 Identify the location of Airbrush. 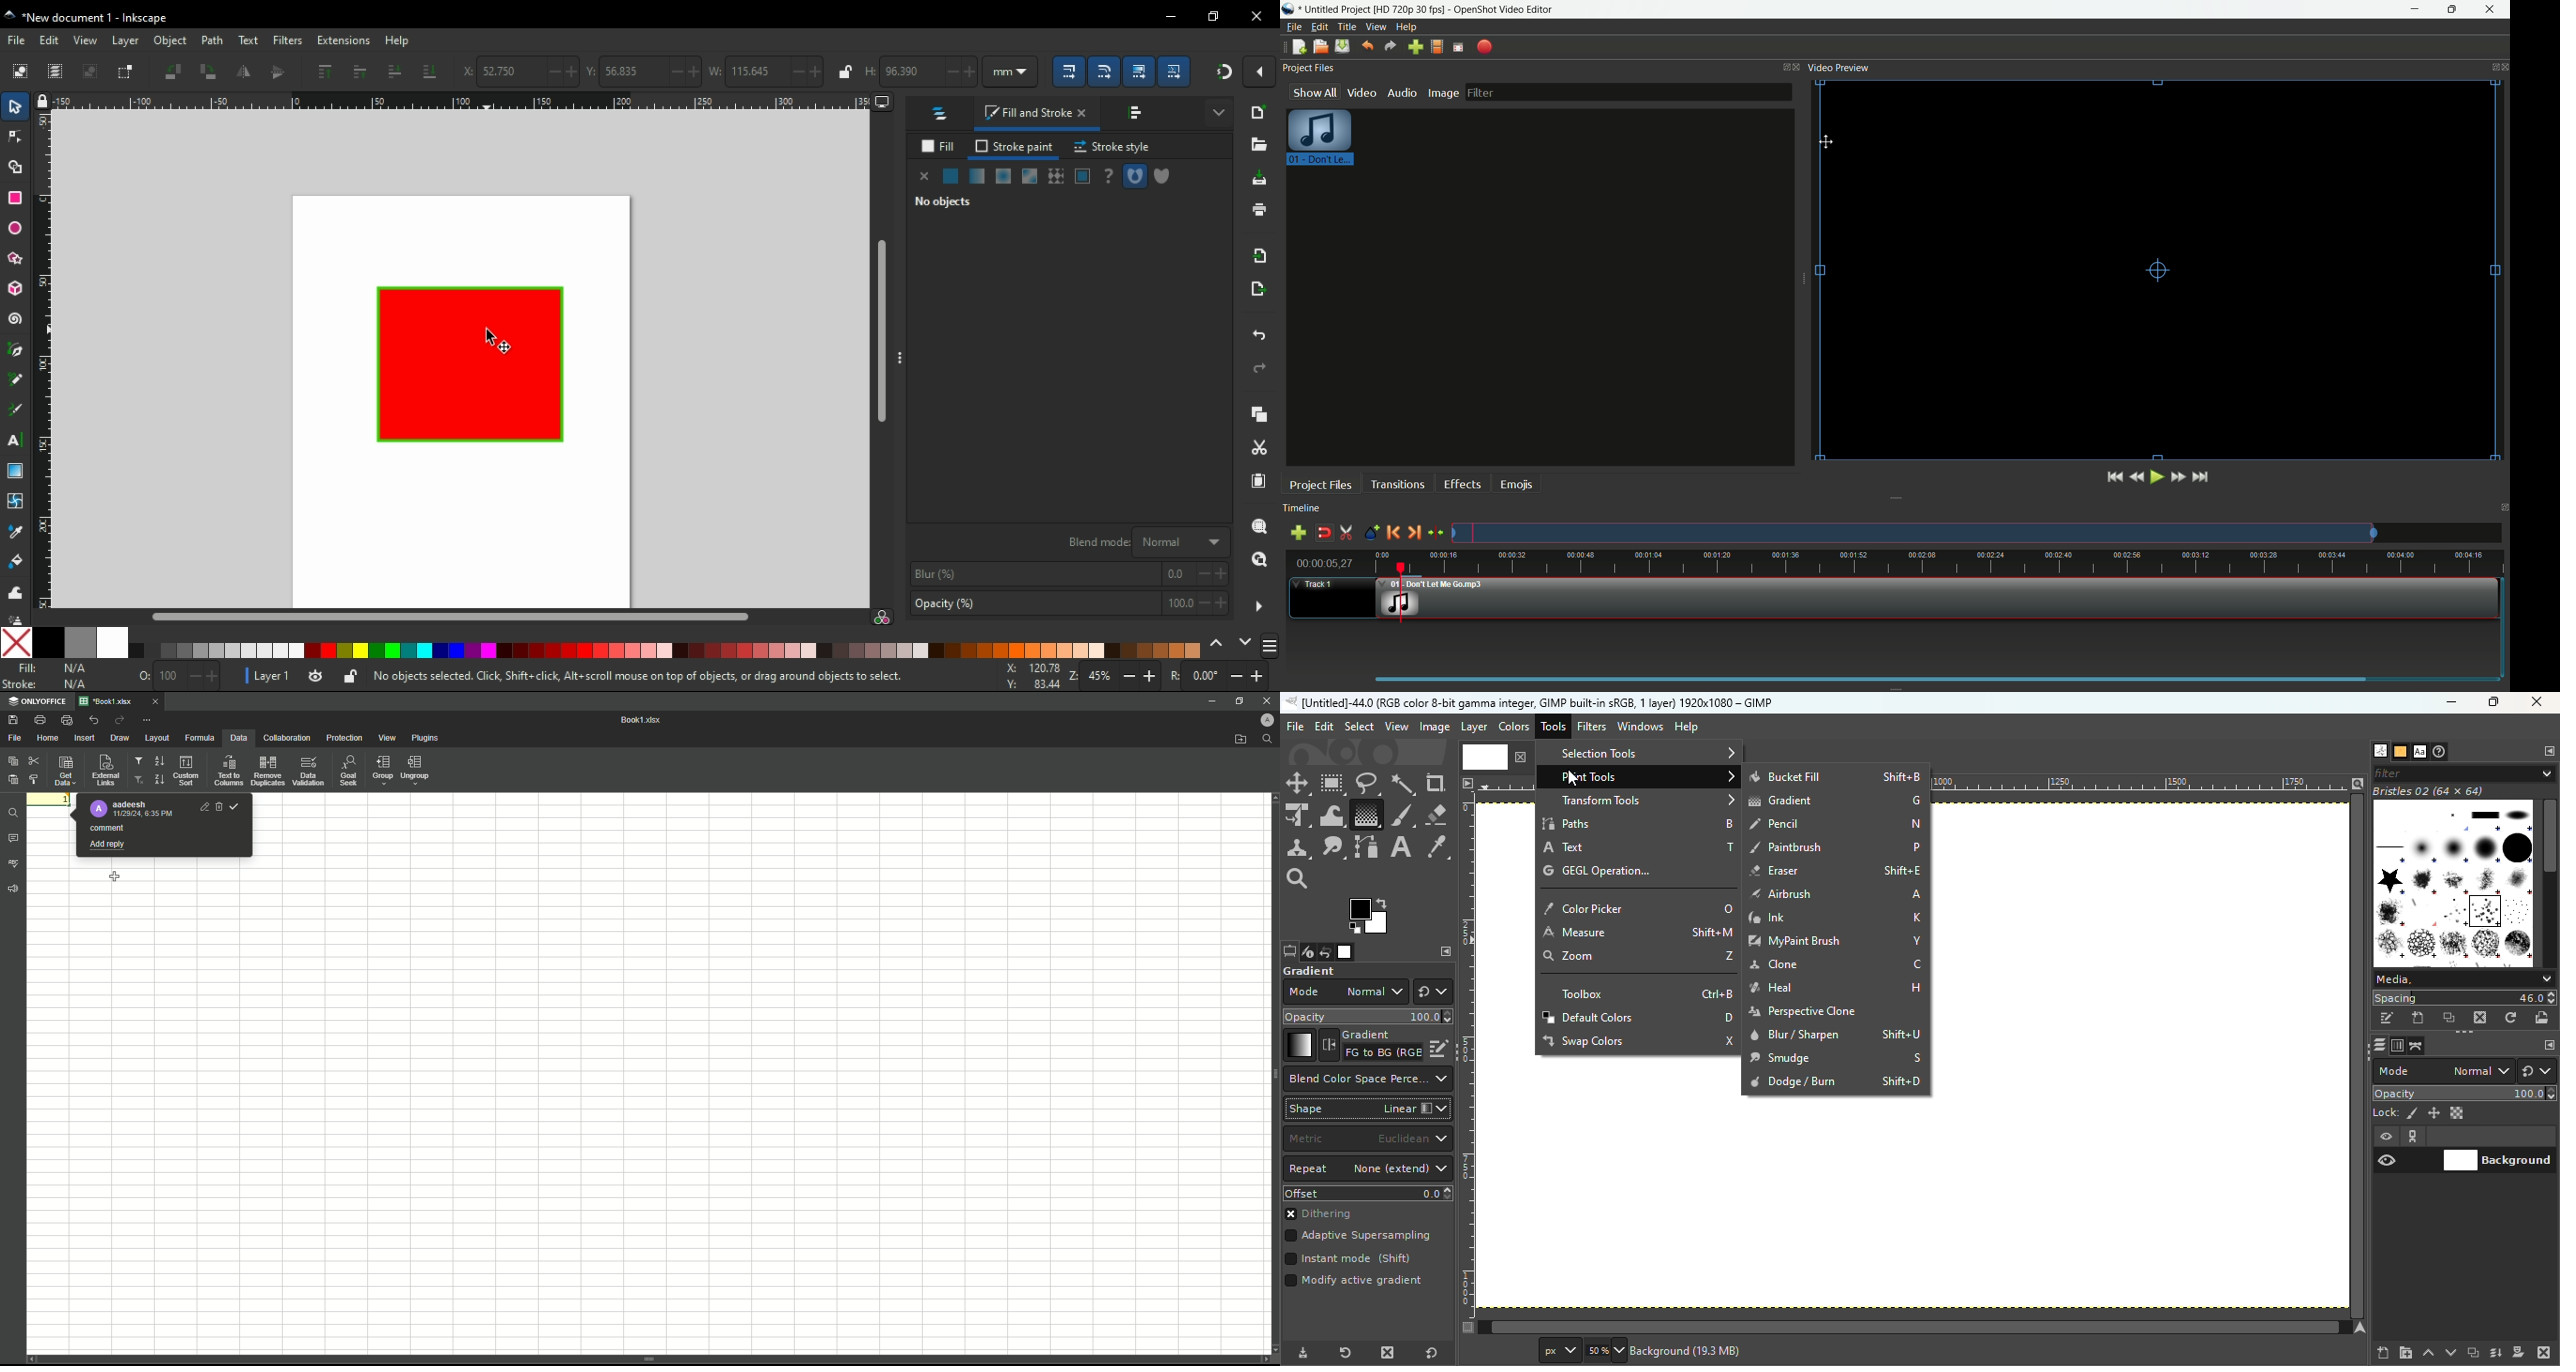
(1834, 893).